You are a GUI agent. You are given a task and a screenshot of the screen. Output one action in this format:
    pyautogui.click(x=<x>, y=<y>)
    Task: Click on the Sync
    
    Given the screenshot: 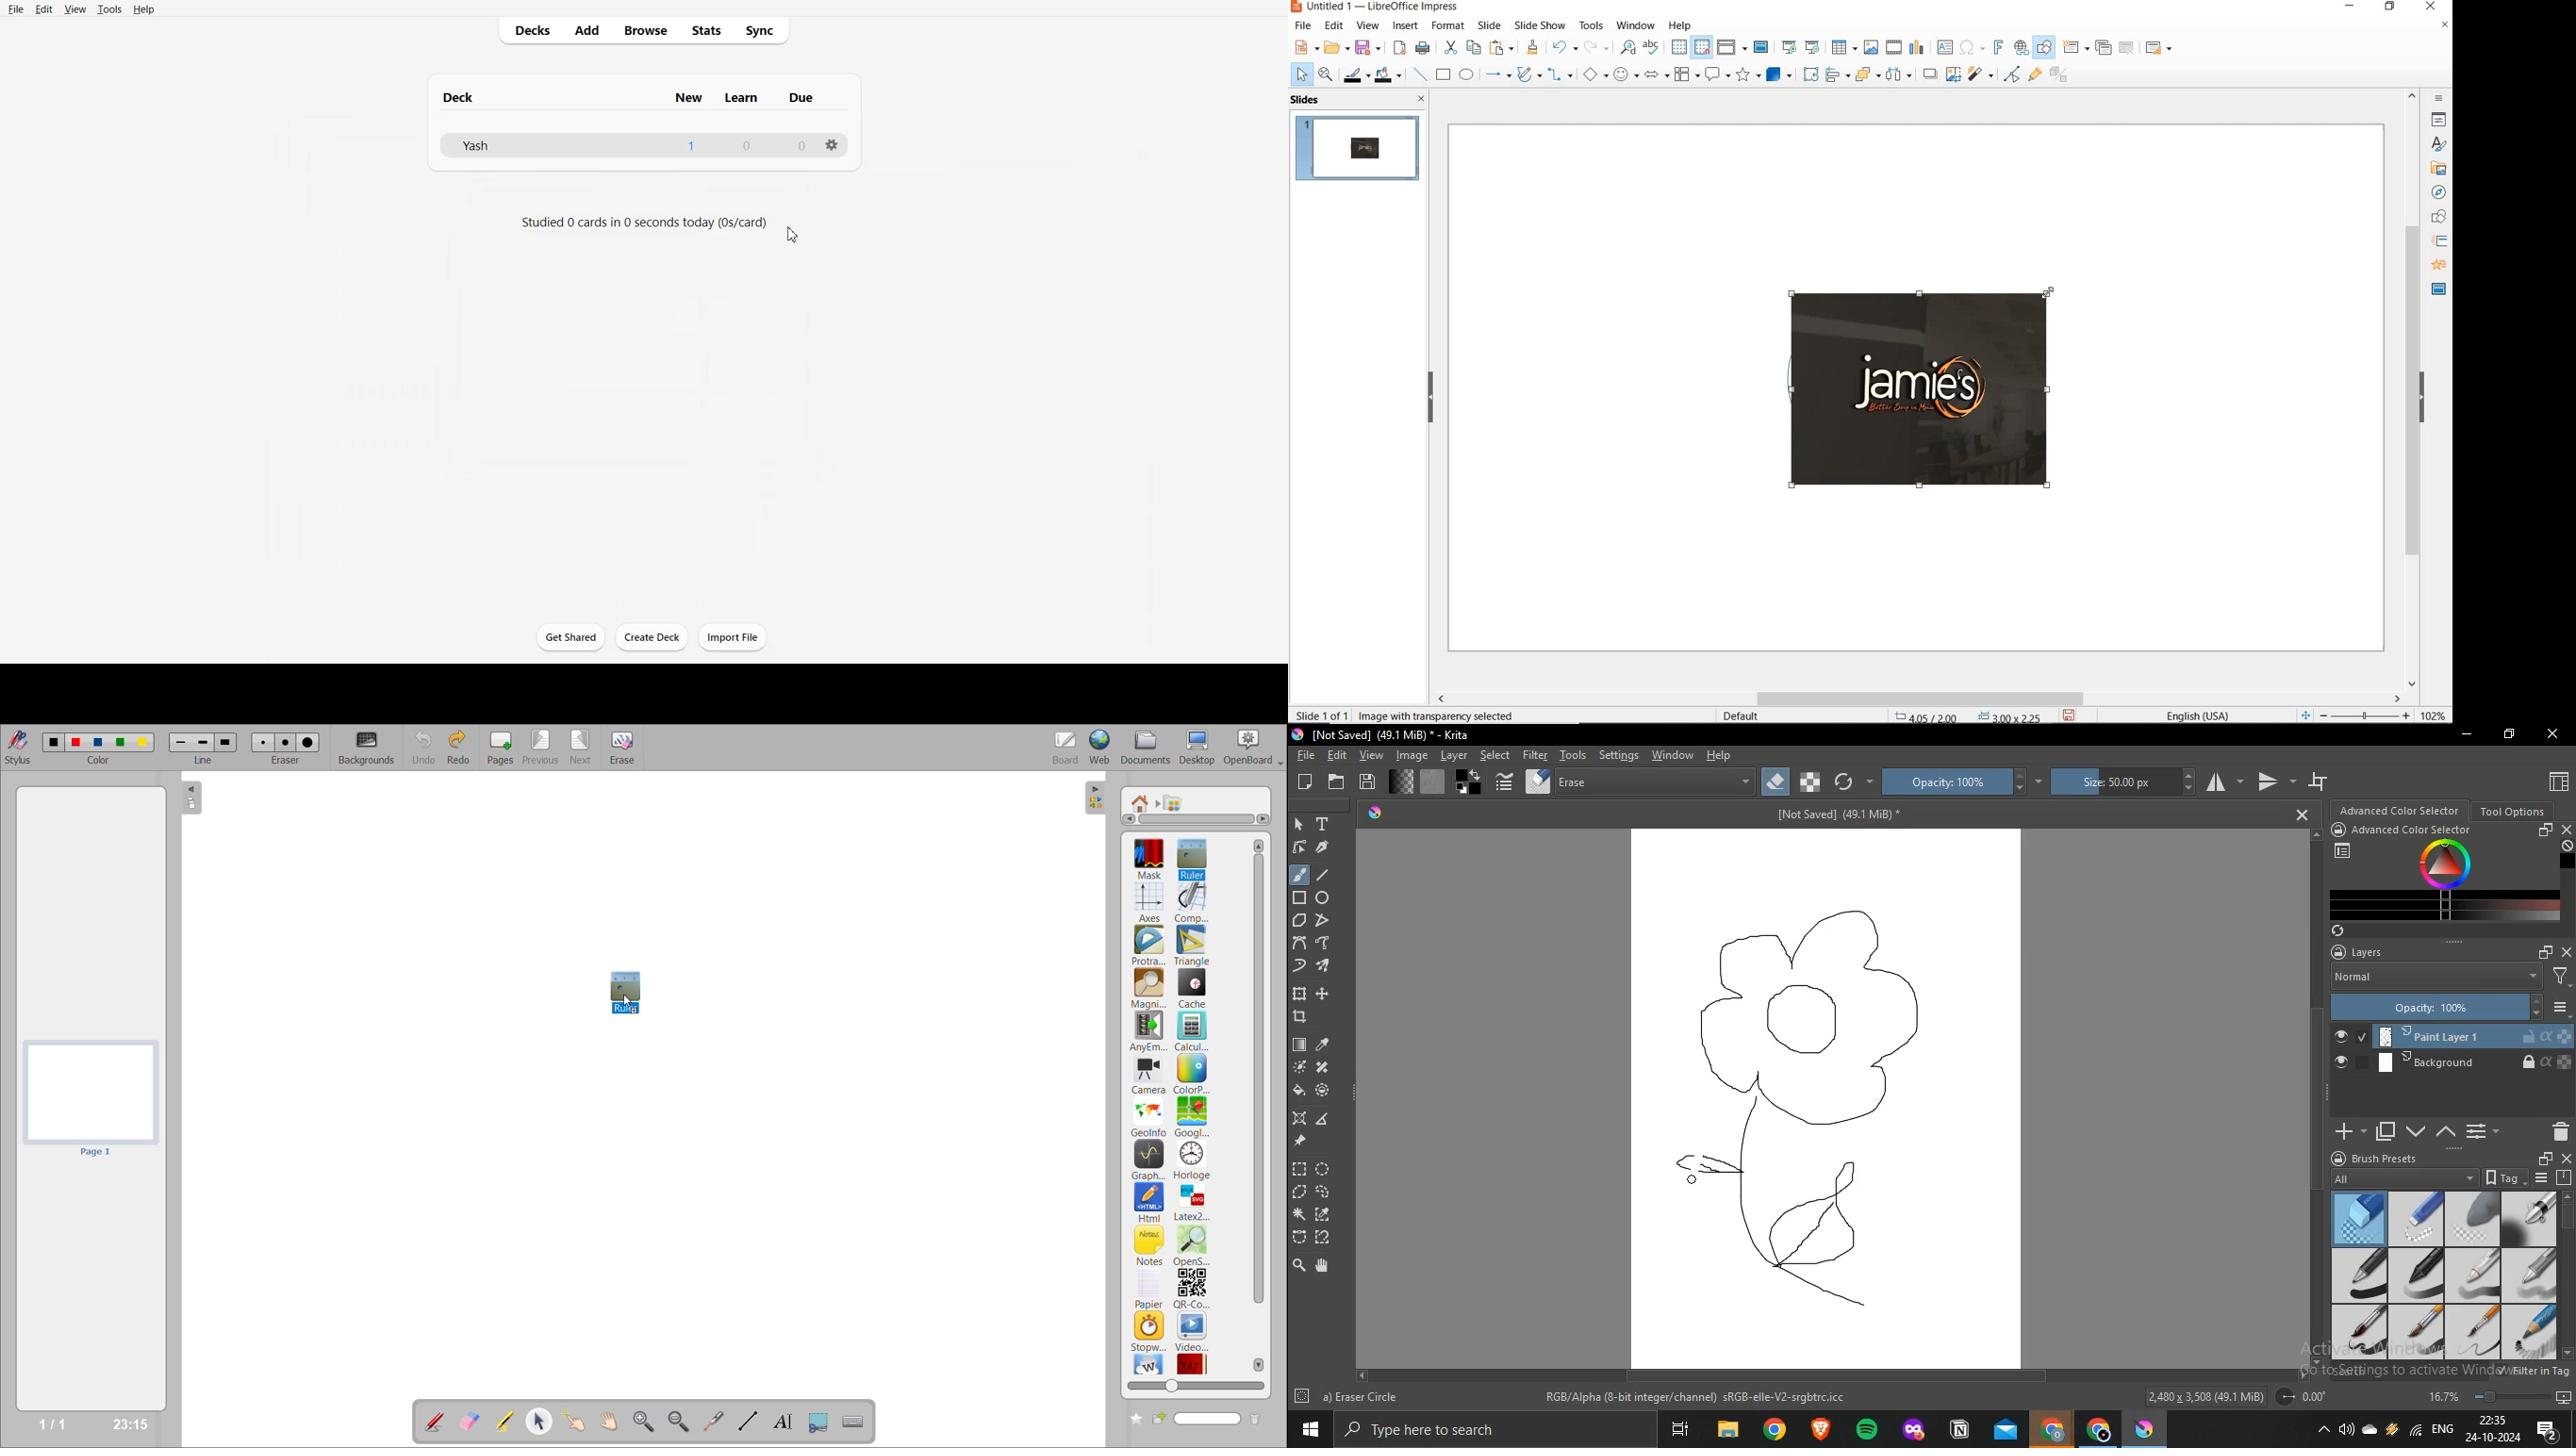 What is the action you would take?
    pyautogui.click(x=2341, y=930)
    